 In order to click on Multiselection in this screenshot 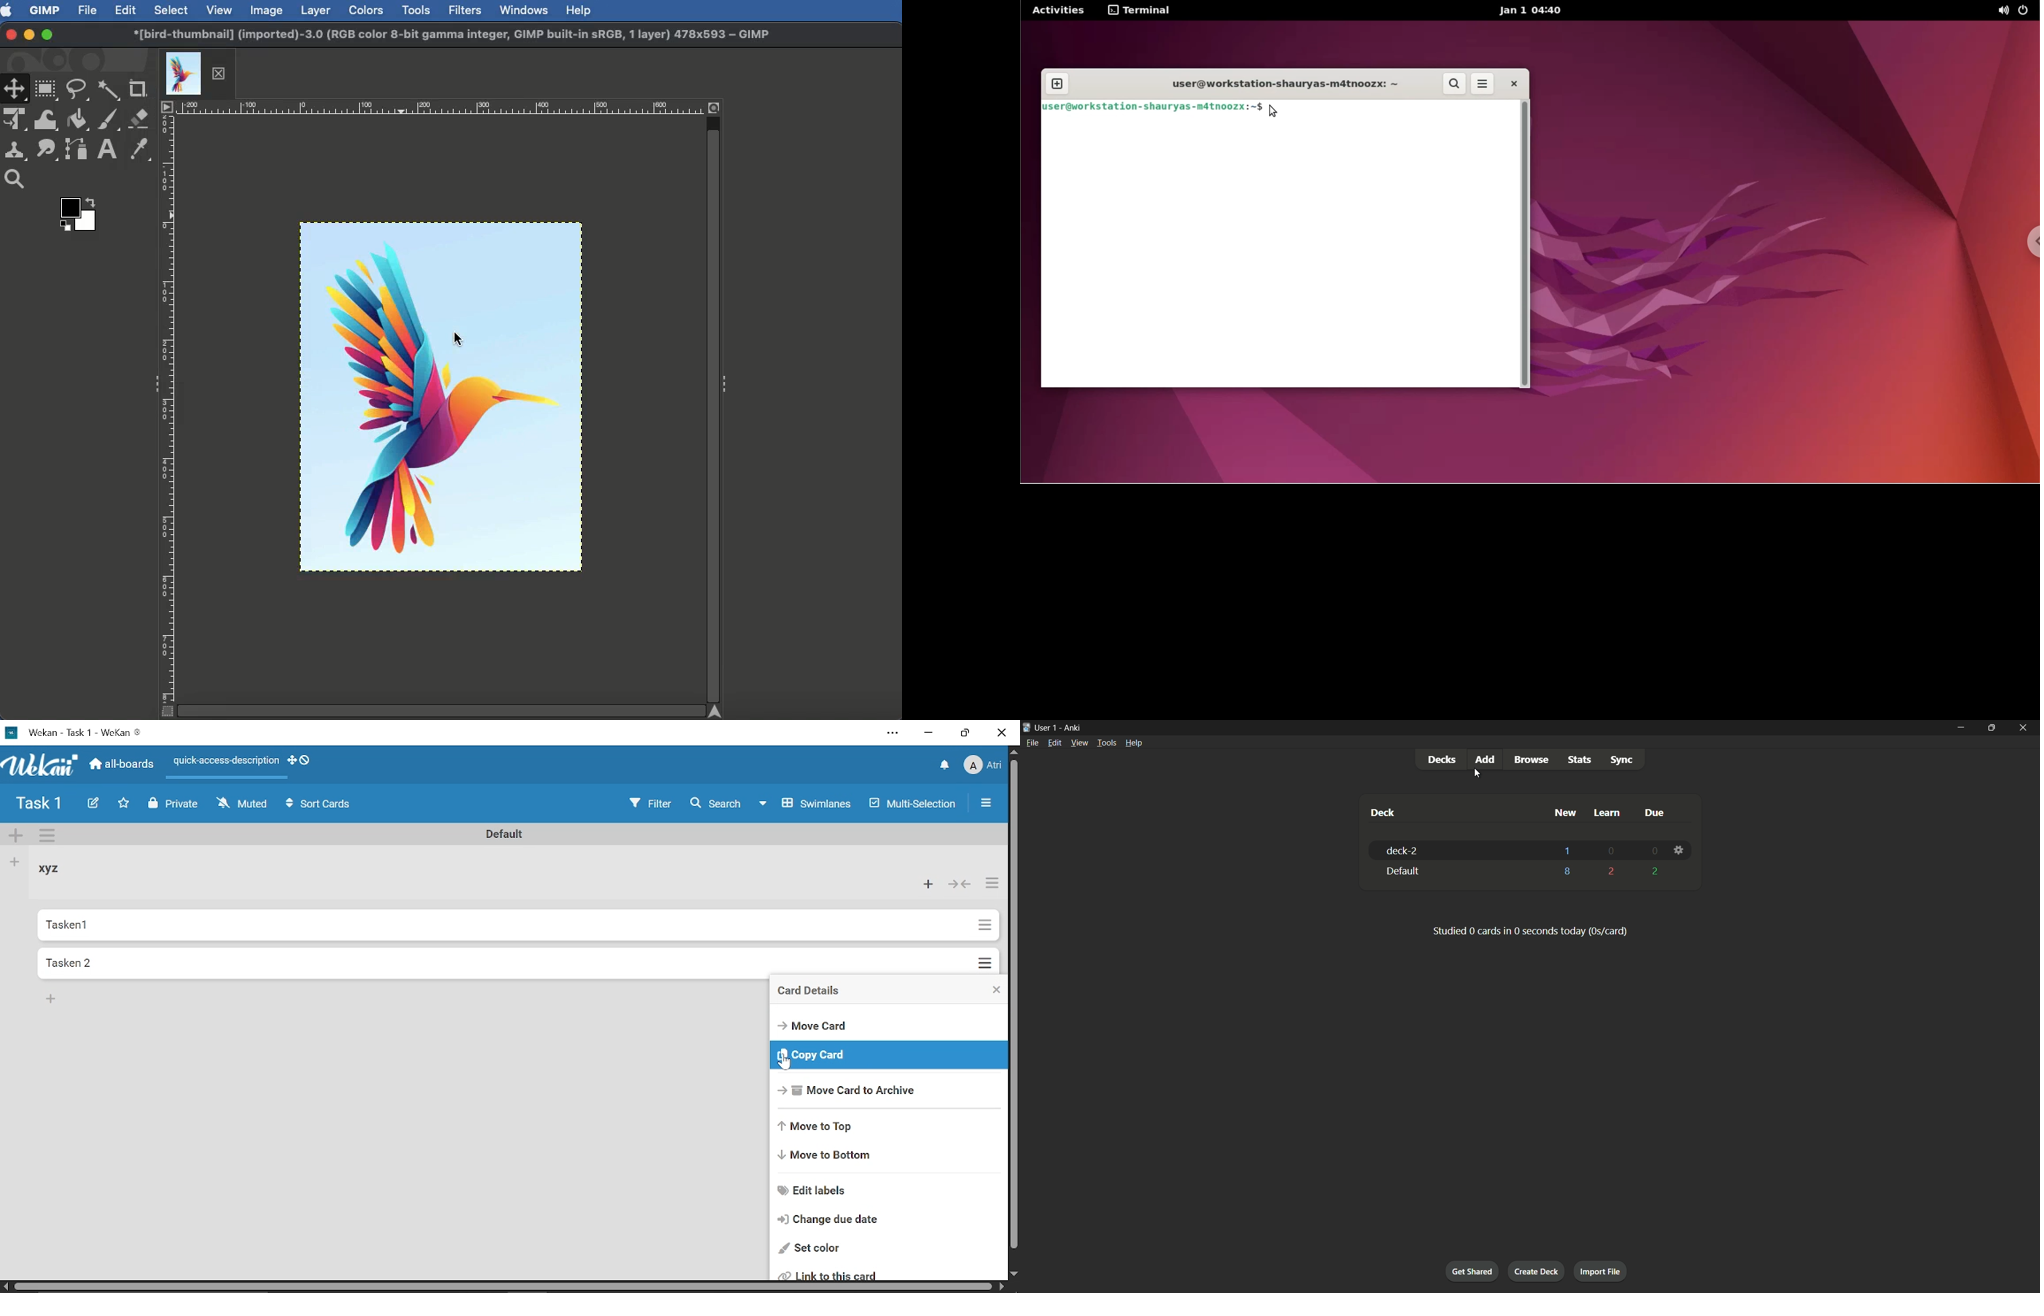, I will do `click(914, 803)`.